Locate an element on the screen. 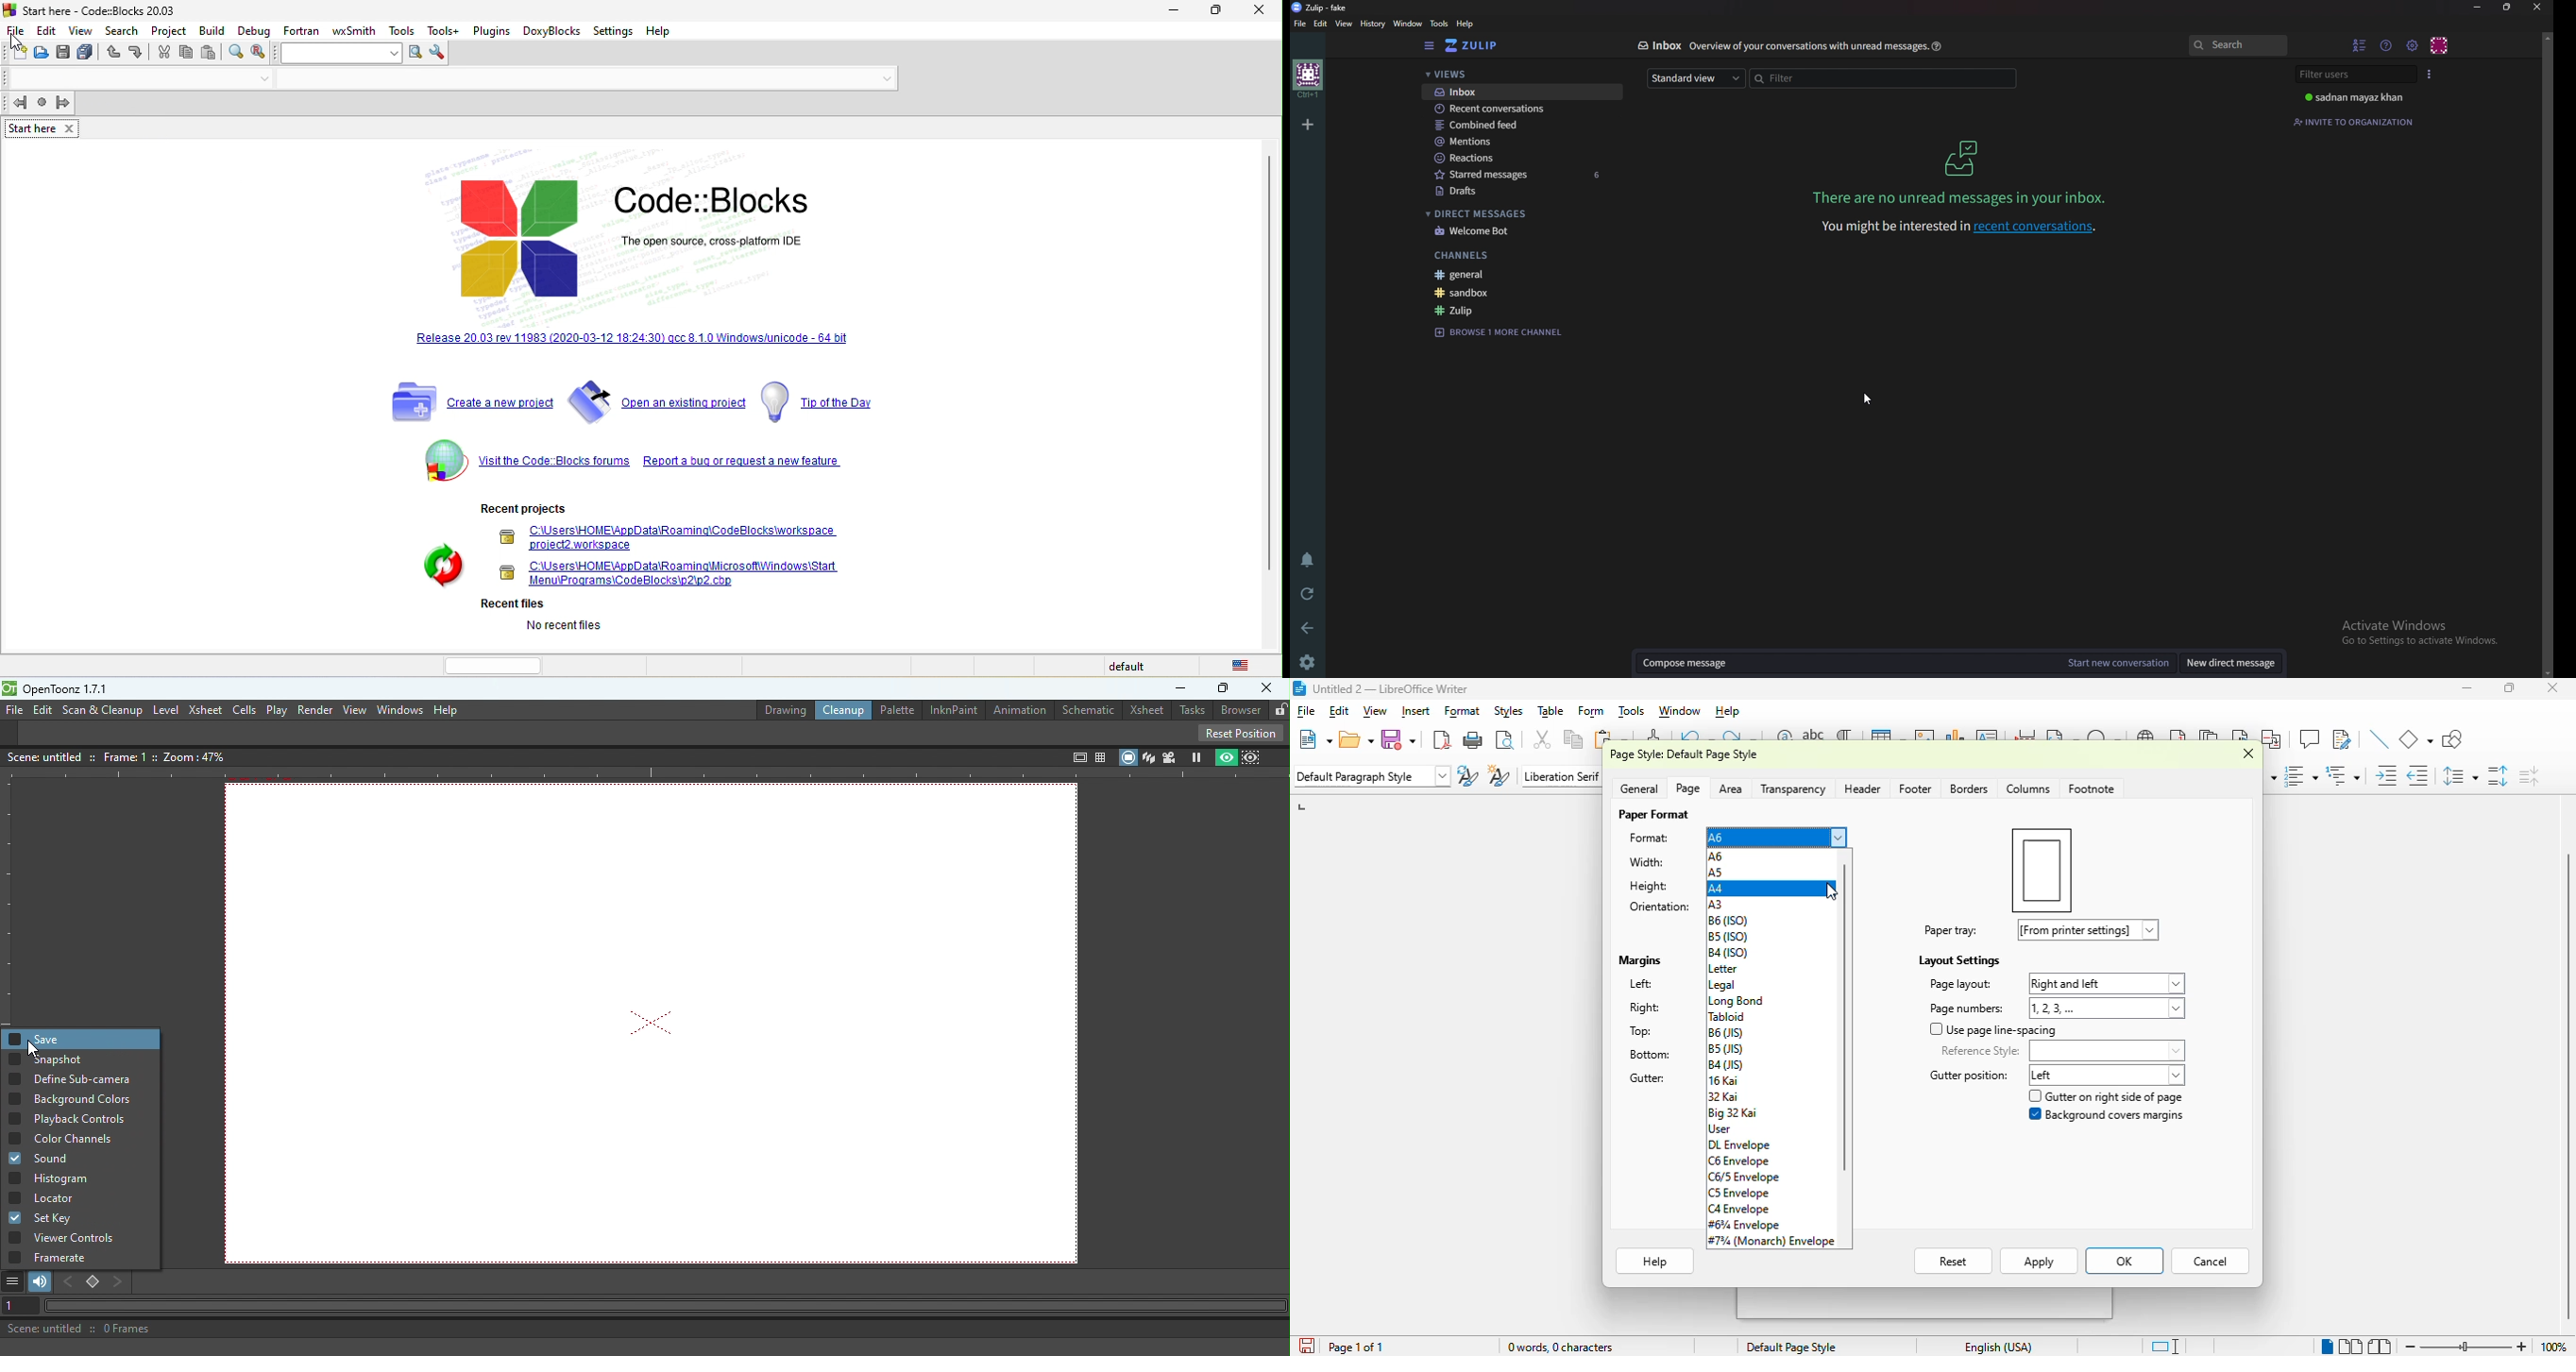 The image size is (2576, 1372). file is located at coordinates (1307, 710).